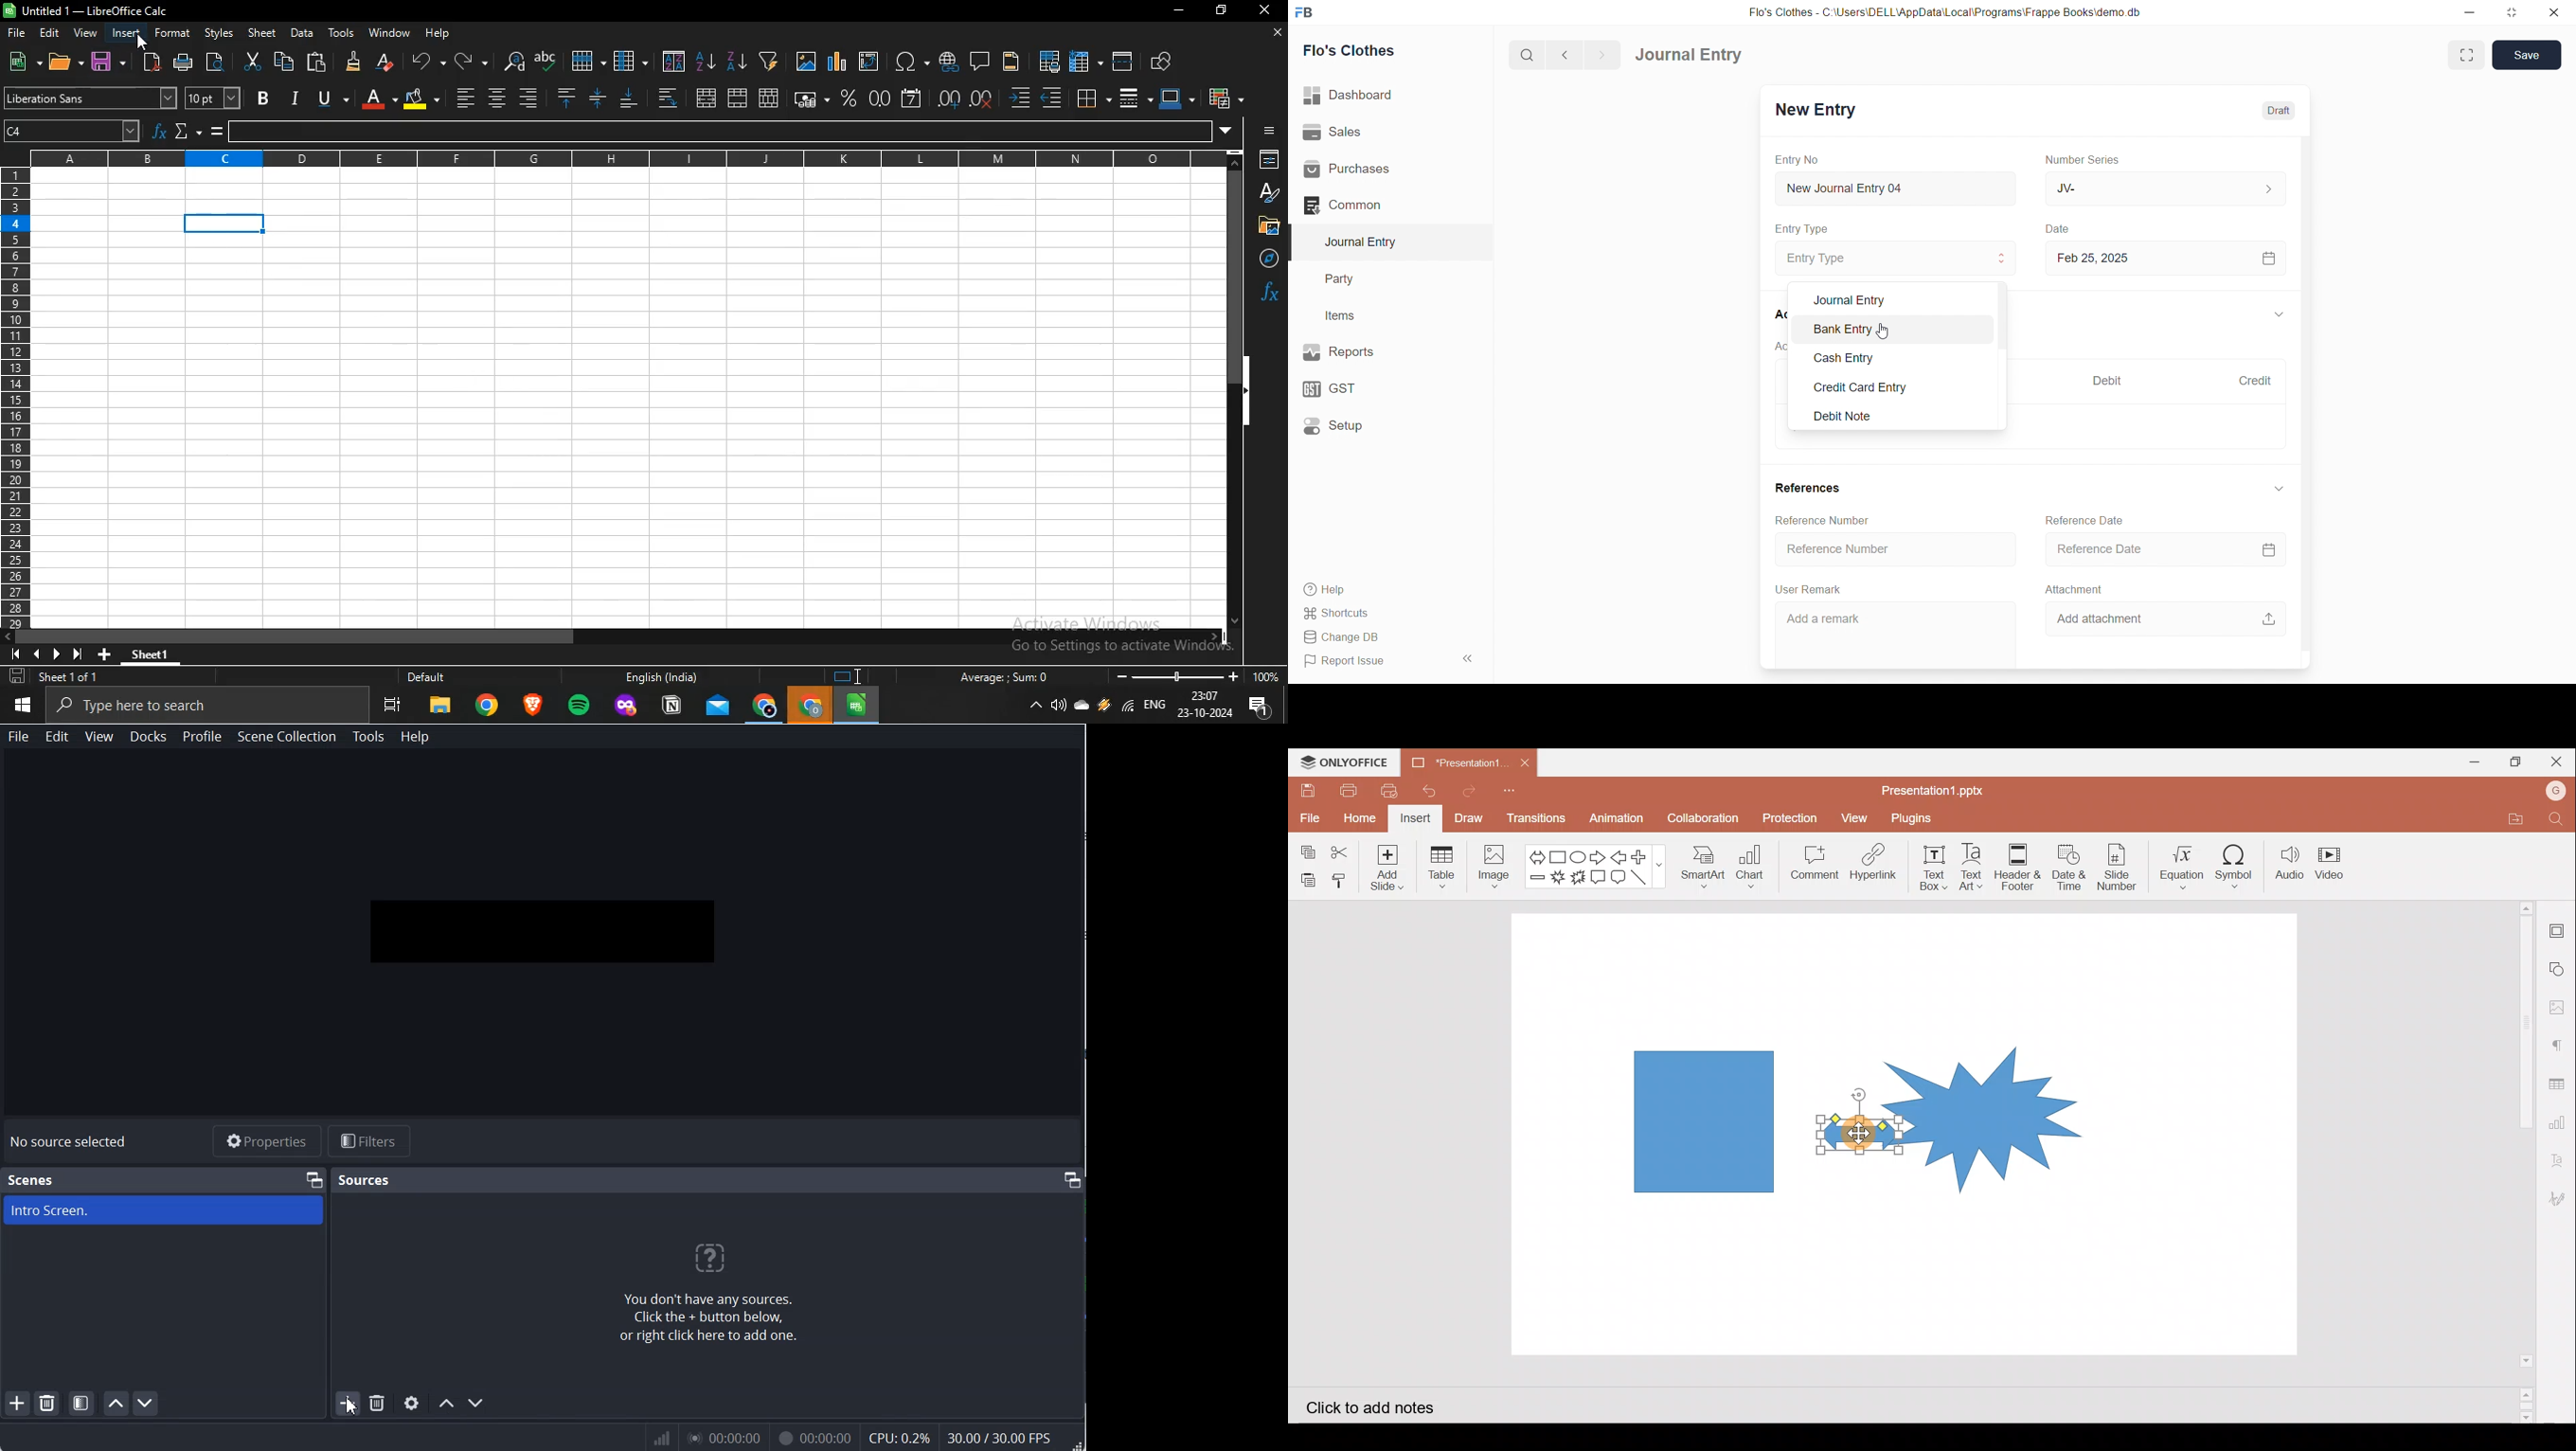 The width and height of the screenshot is (2576, 1456). I want to click on task view, so click(393, 709).